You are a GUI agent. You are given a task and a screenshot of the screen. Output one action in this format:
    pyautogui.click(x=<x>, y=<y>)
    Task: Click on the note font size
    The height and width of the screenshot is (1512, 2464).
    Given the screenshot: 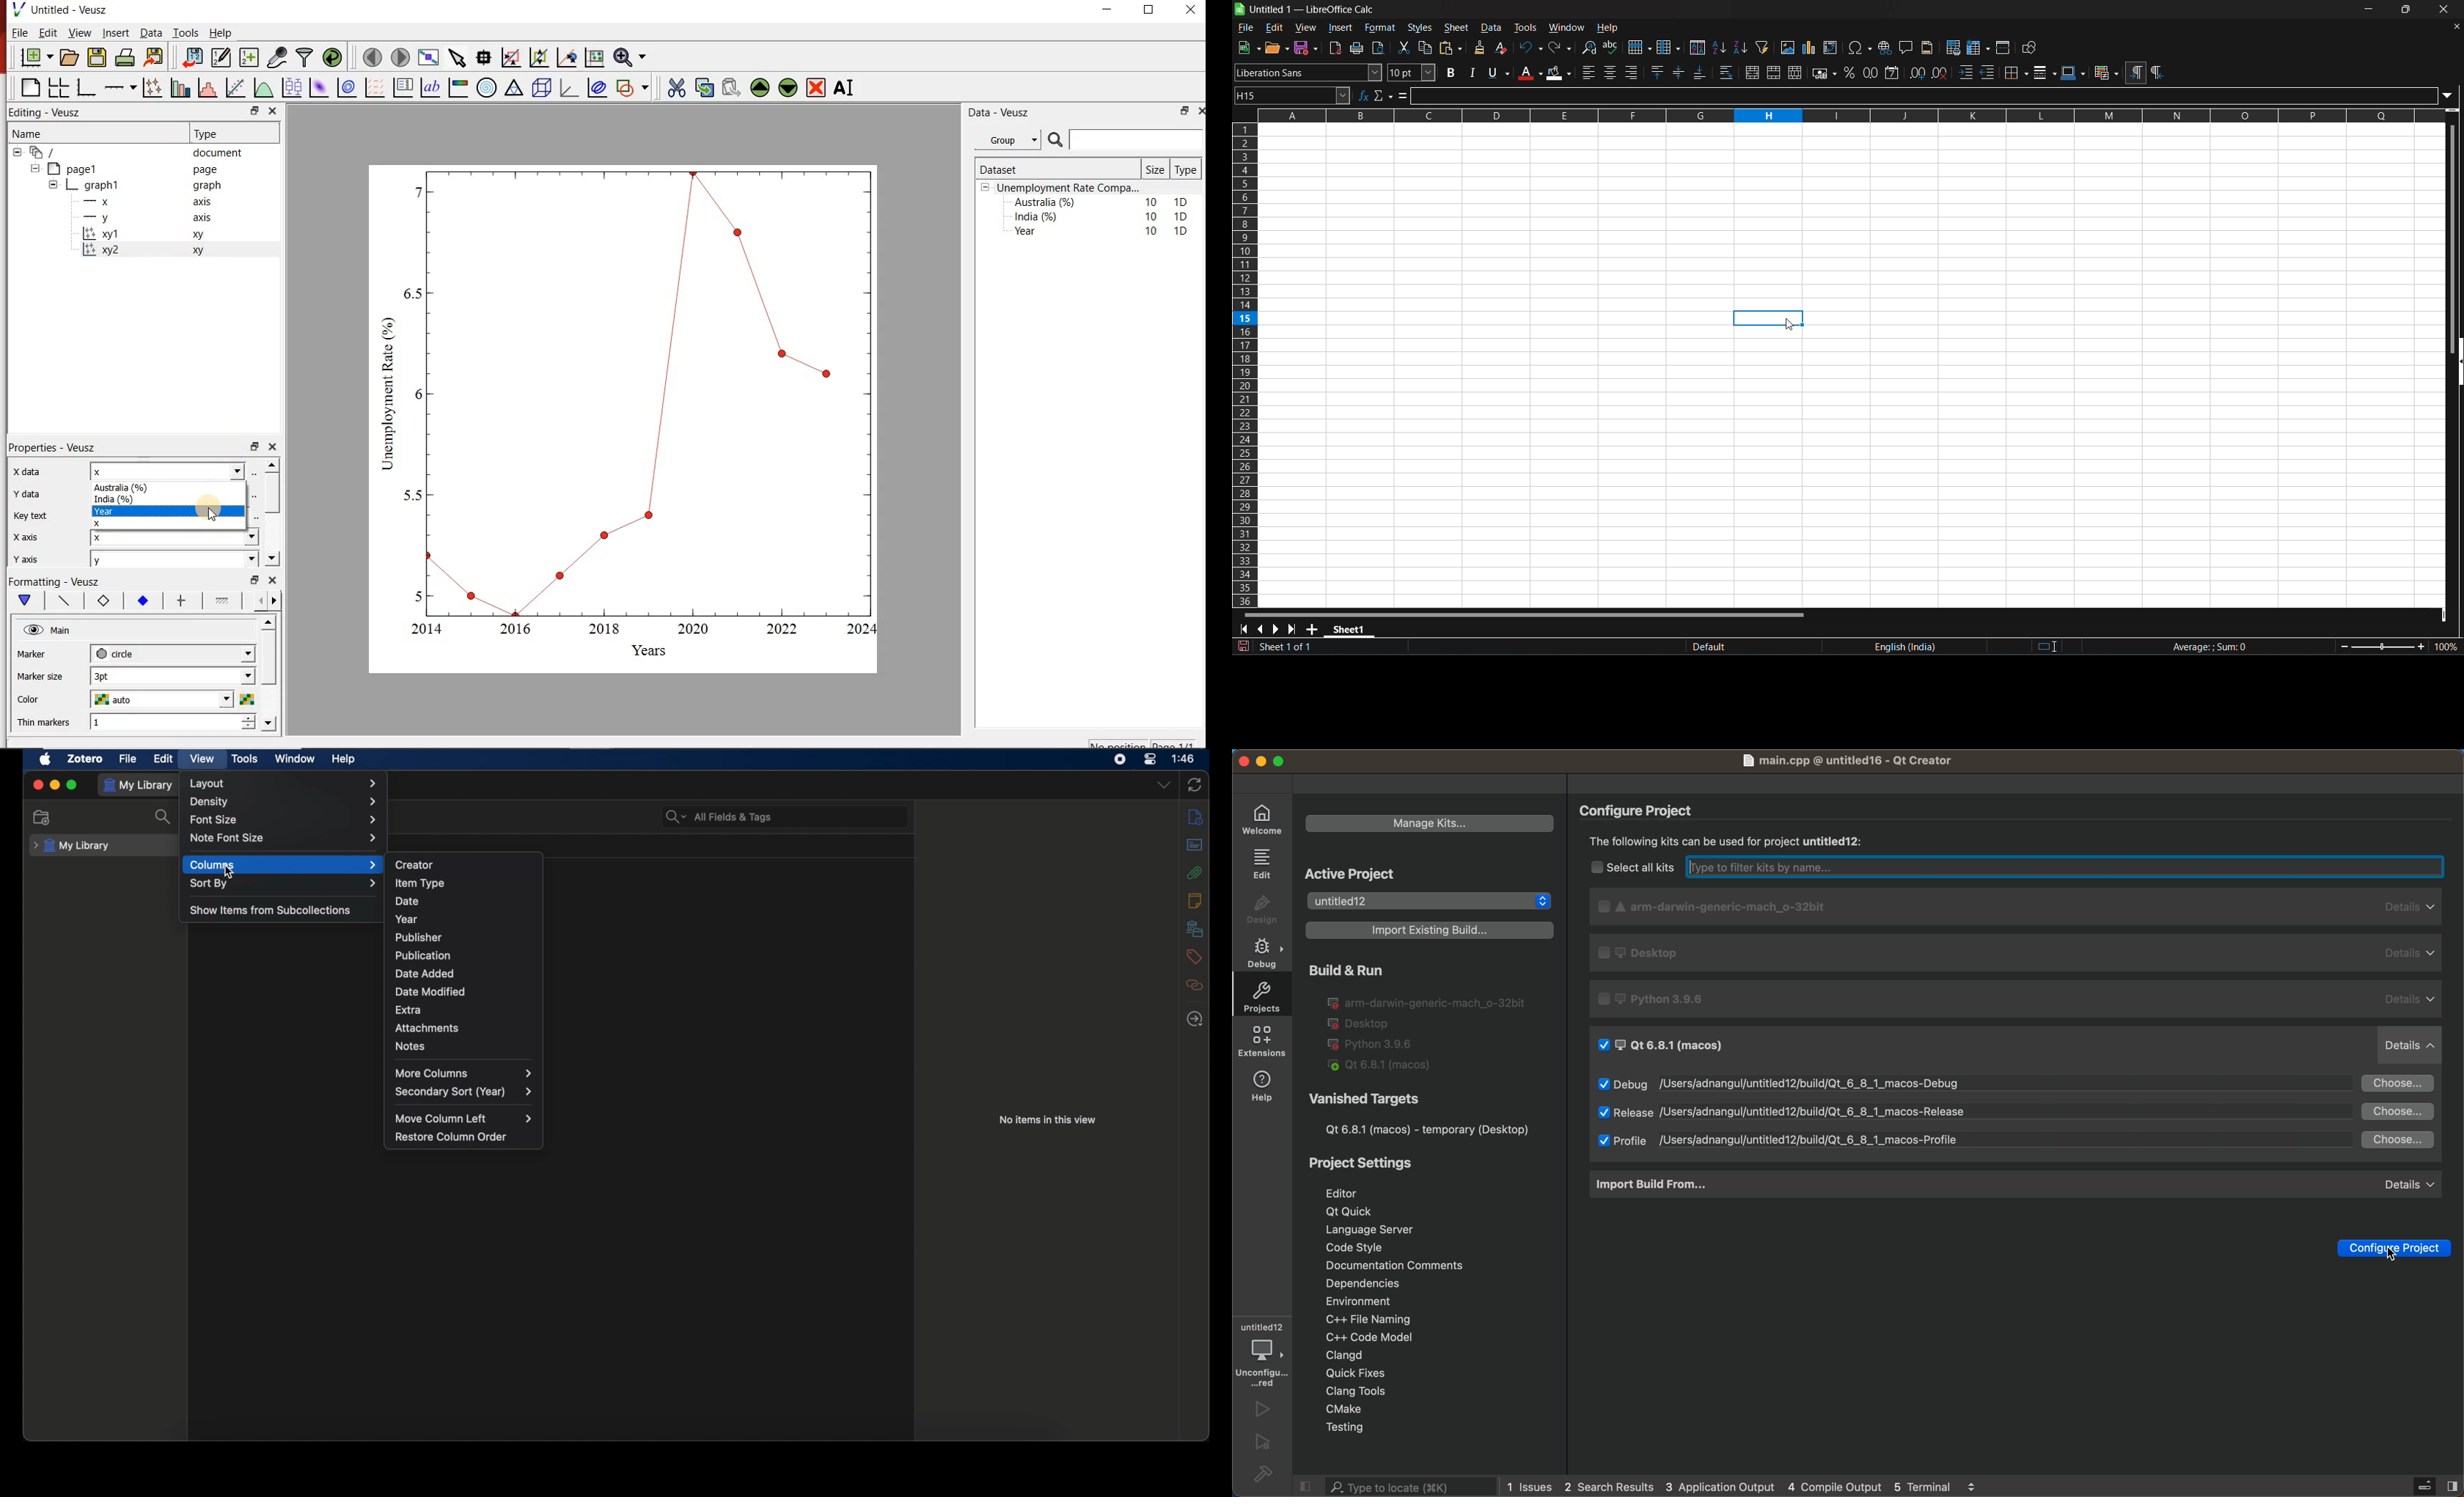 What is the action you would take?
    pyautogui.click(x=284, y=838)
    